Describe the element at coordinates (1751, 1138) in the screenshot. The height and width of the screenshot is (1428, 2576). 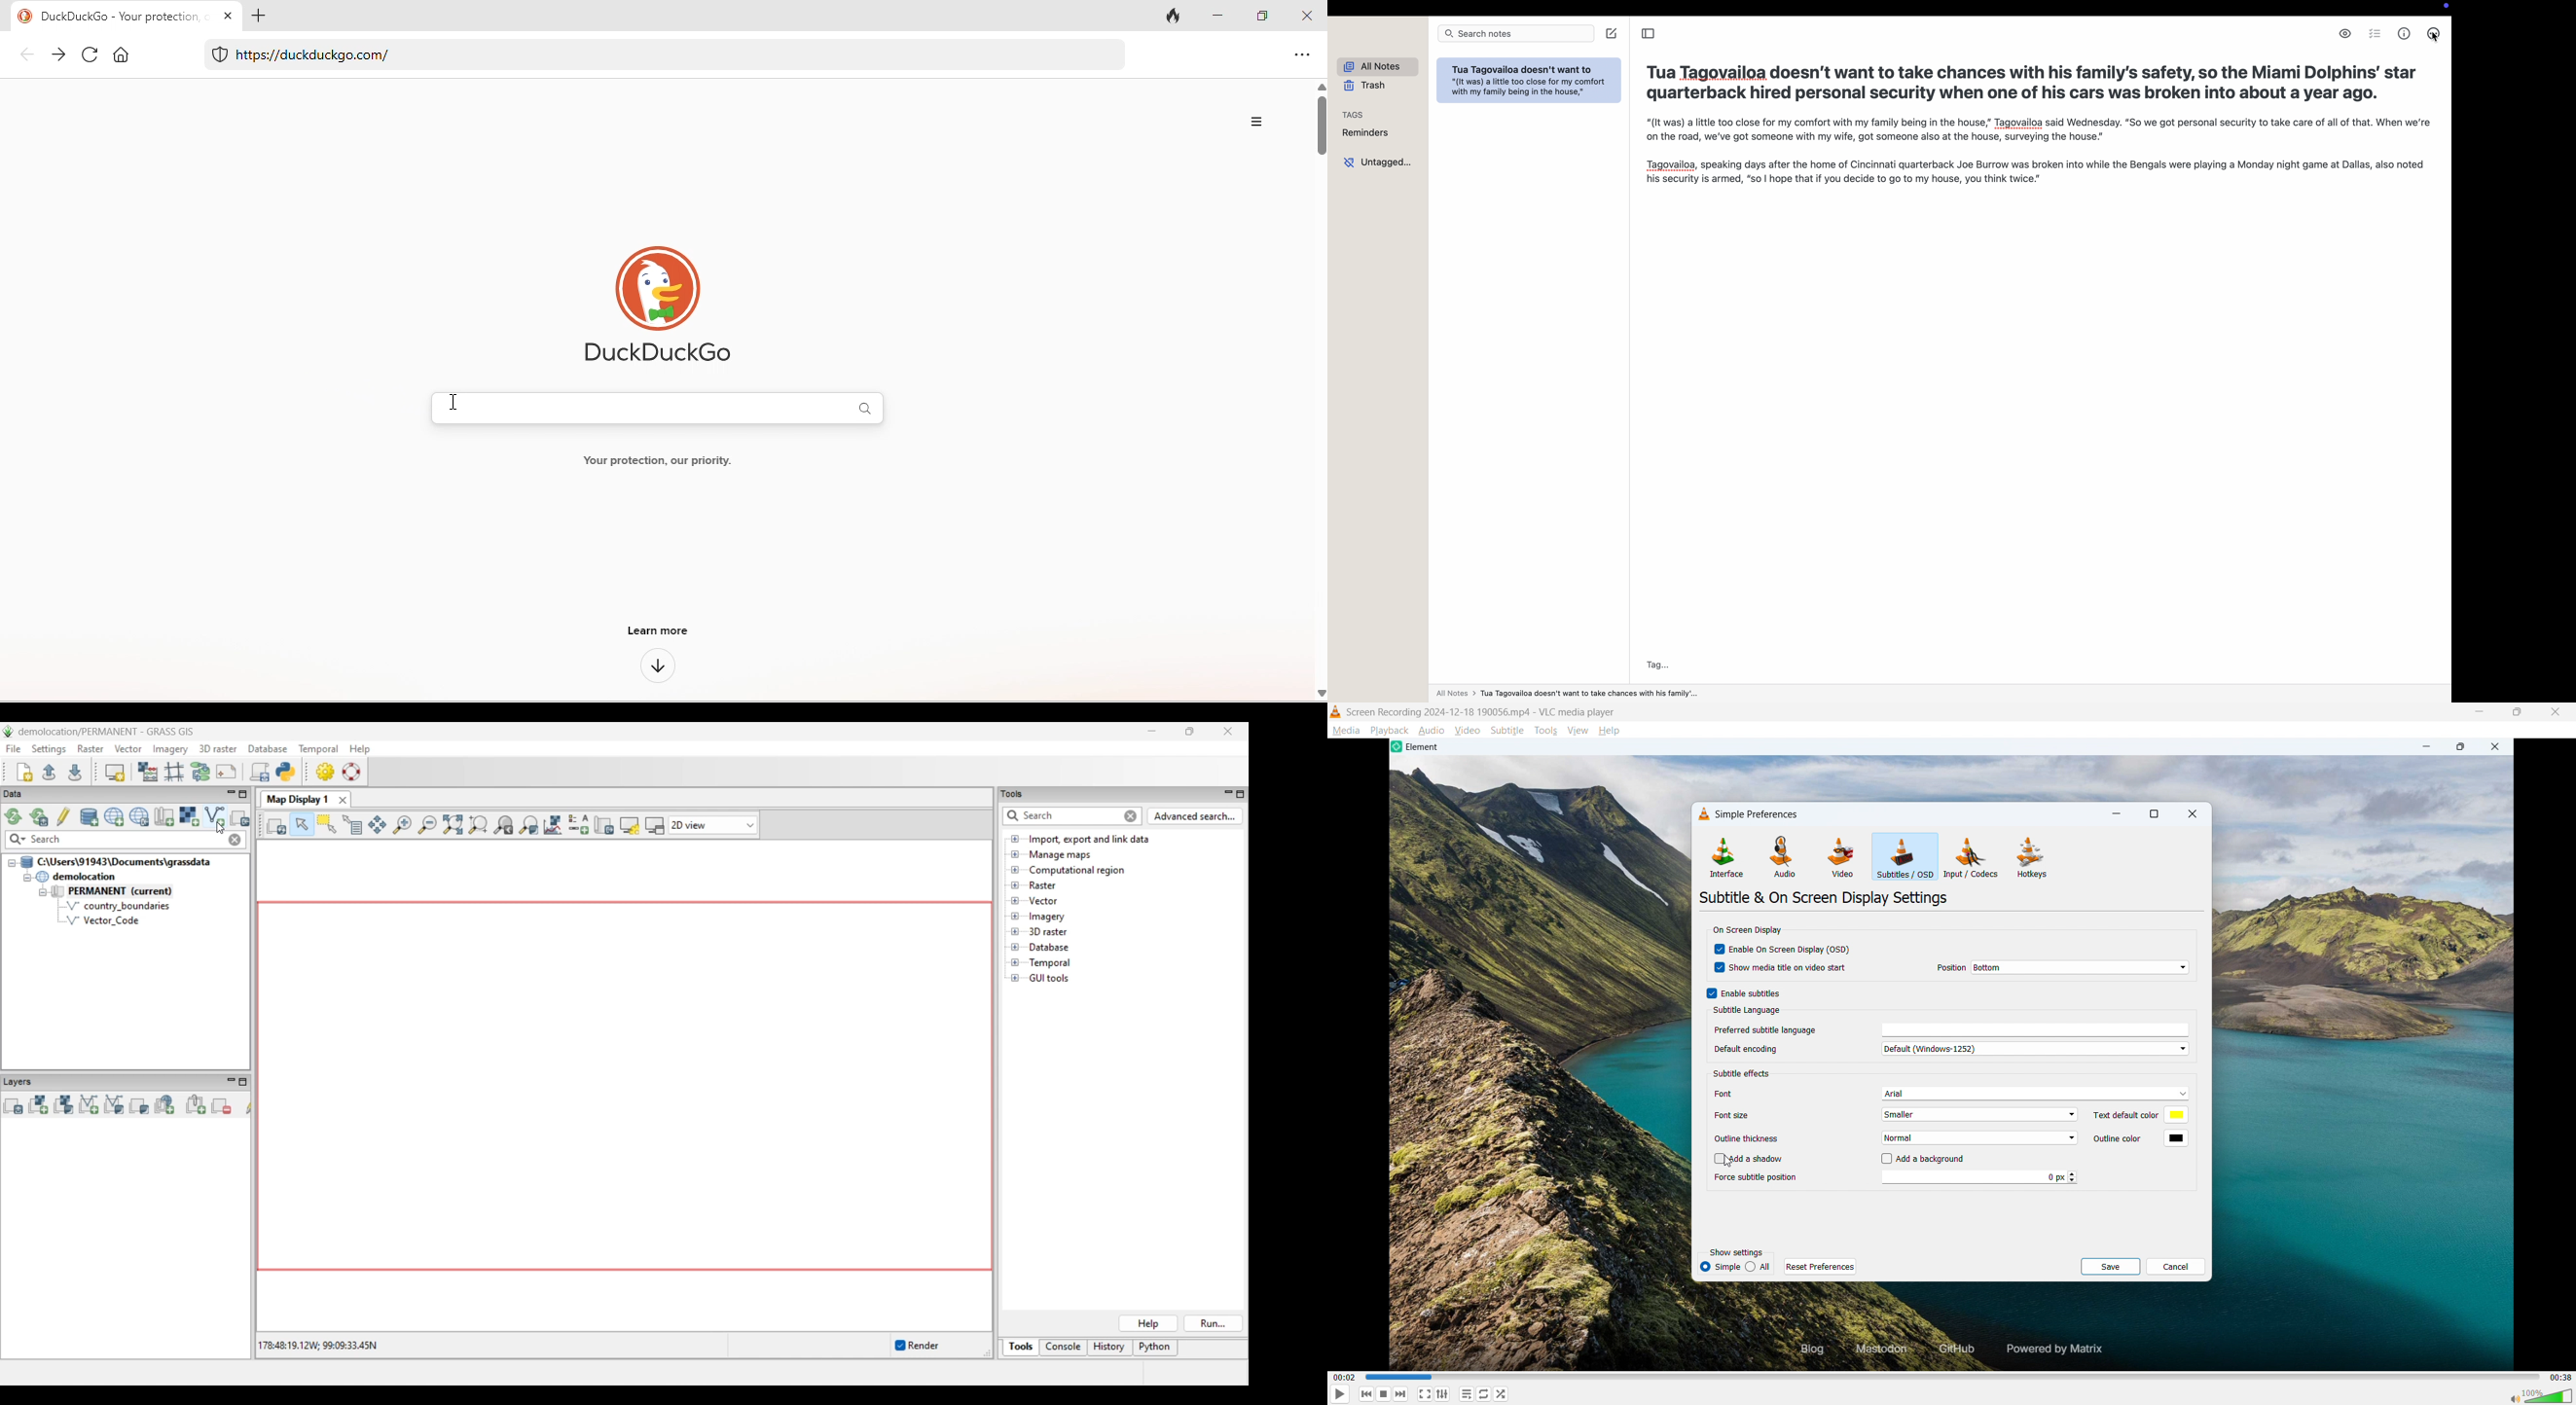
I see `outline thickness` at that location.